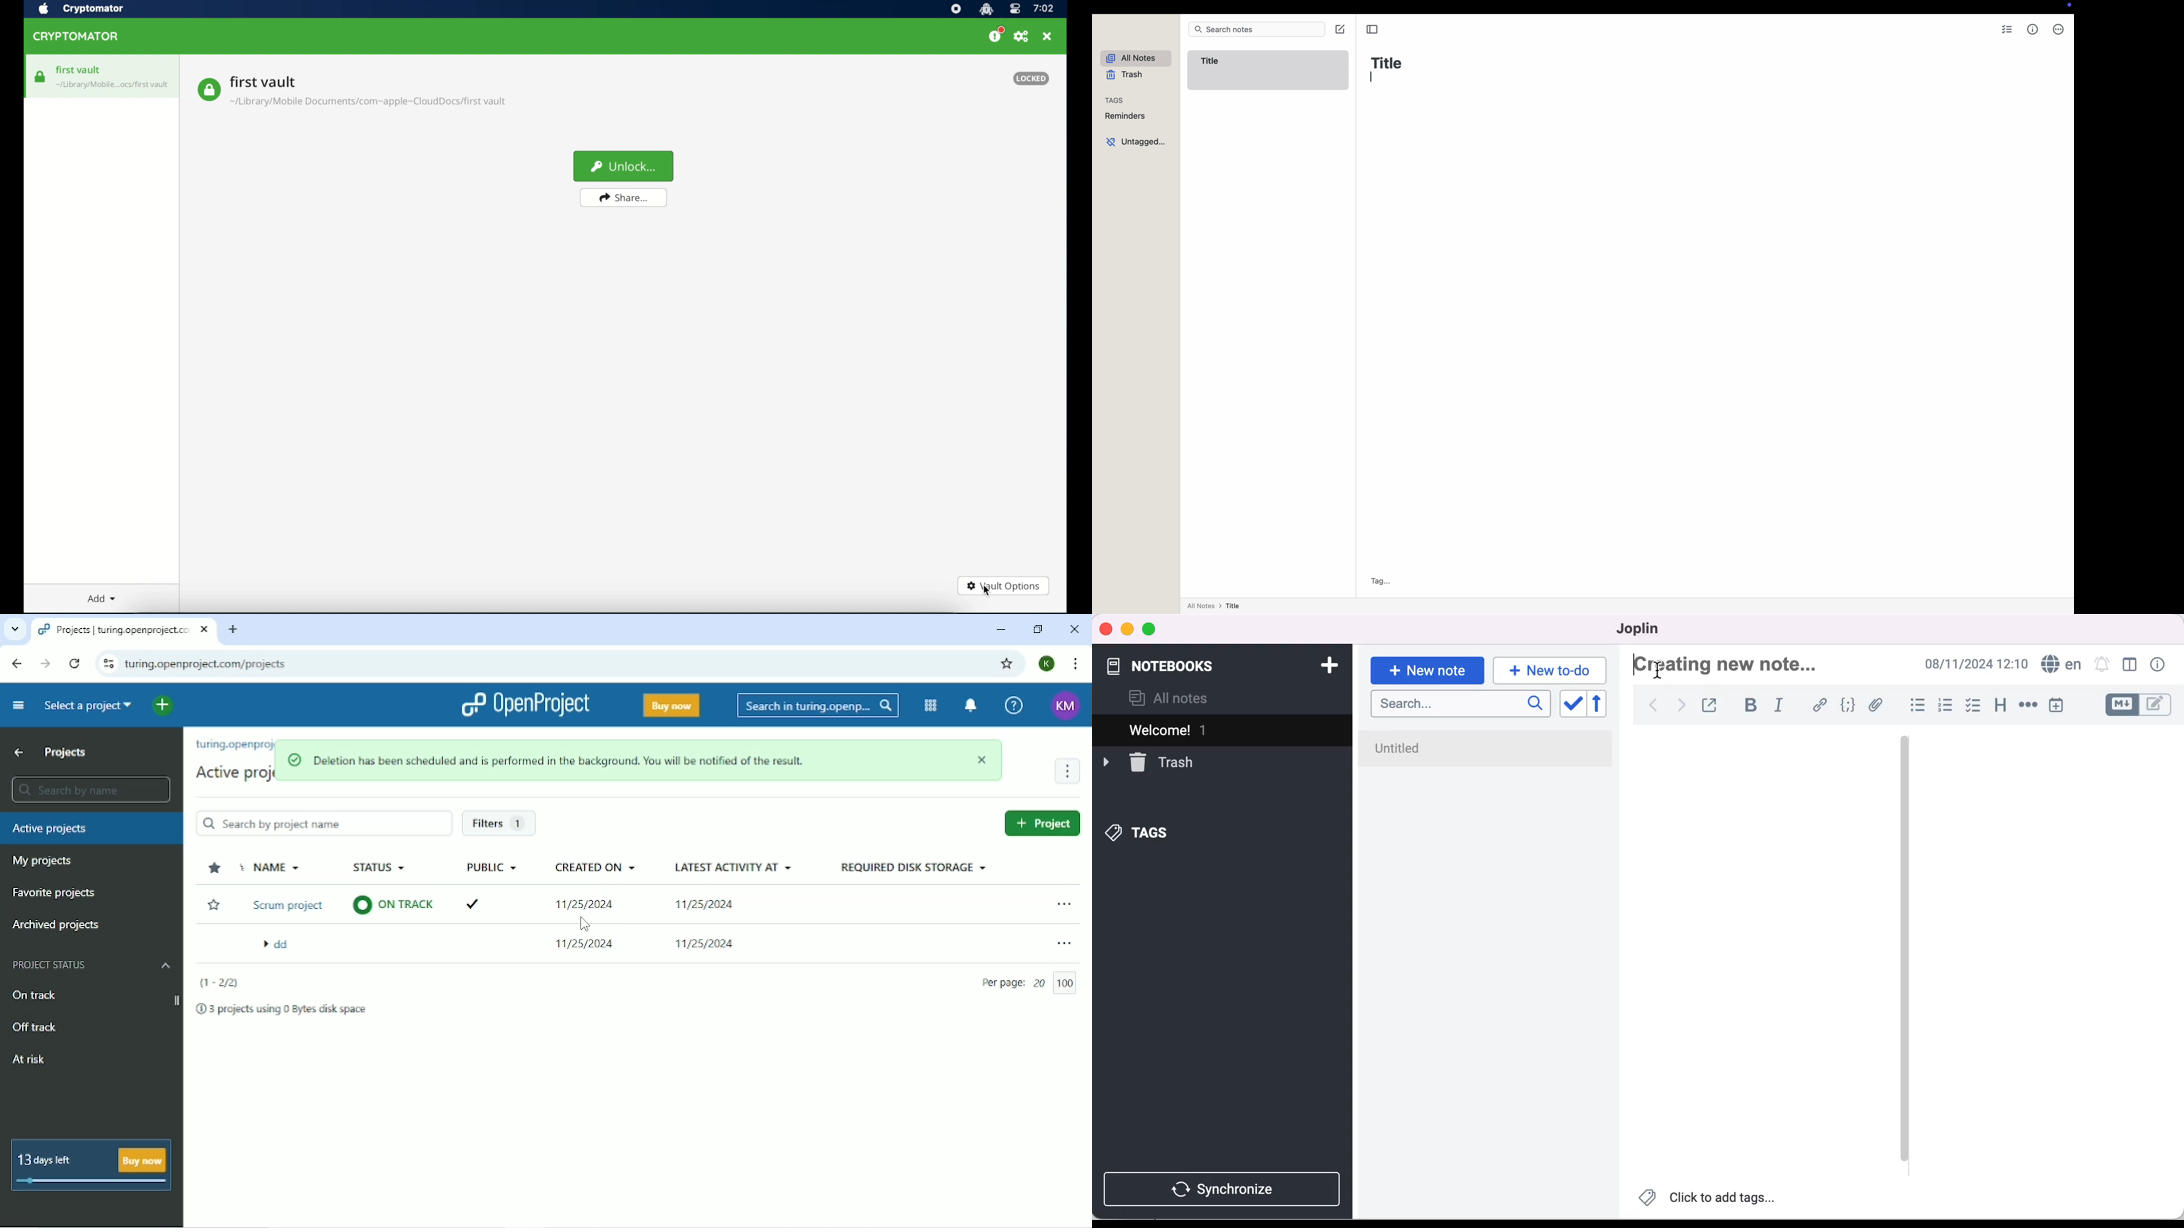  Describe the element at coordinates (2068, 7) in the screenshot. I see `screen controls` at that location.